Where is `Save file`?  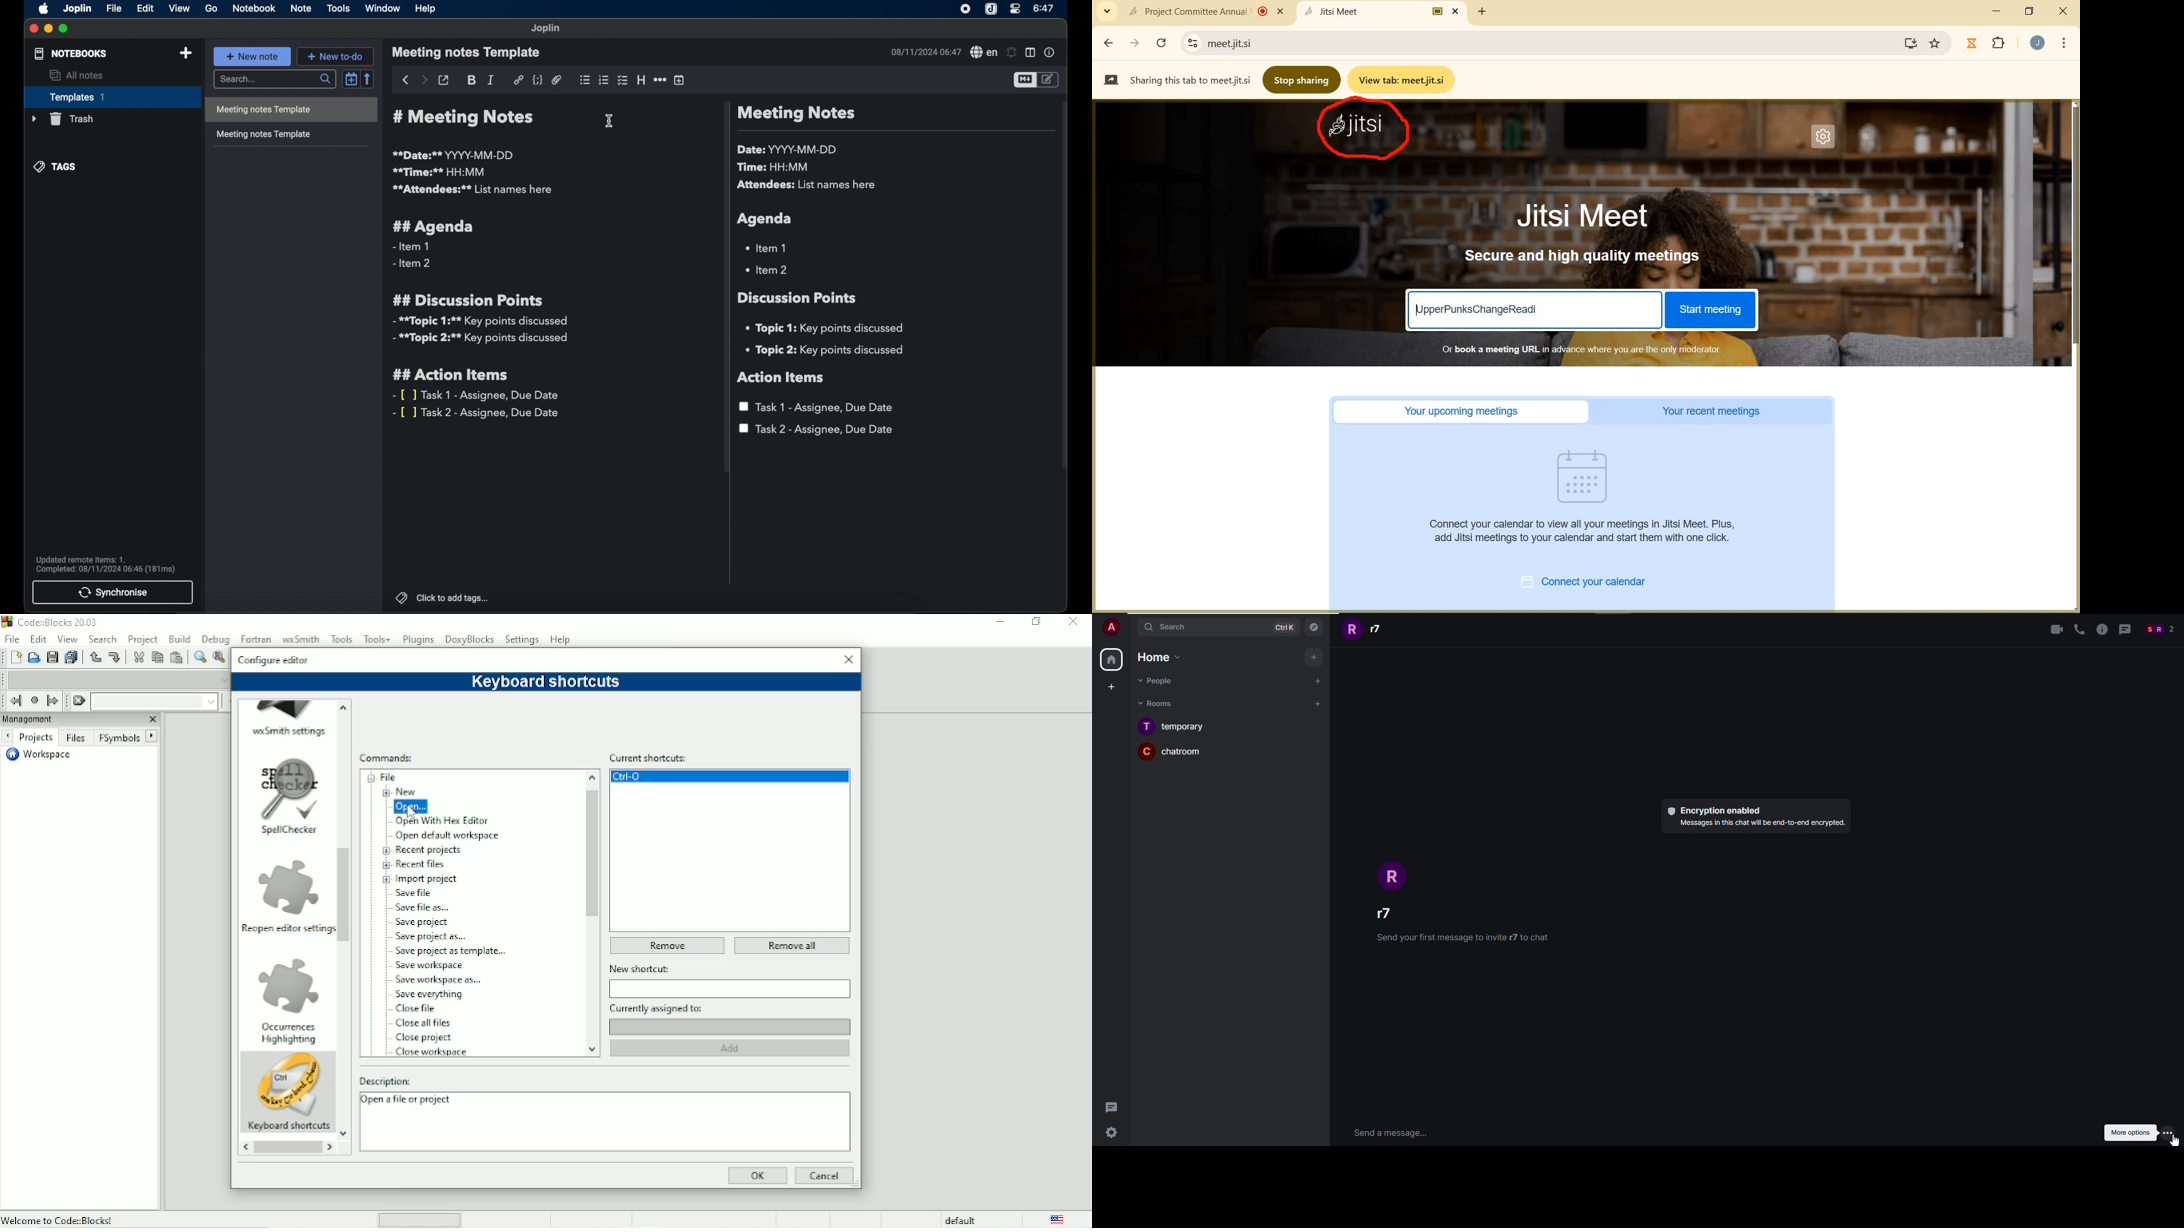
Save file is located at coordinates (418, 893).